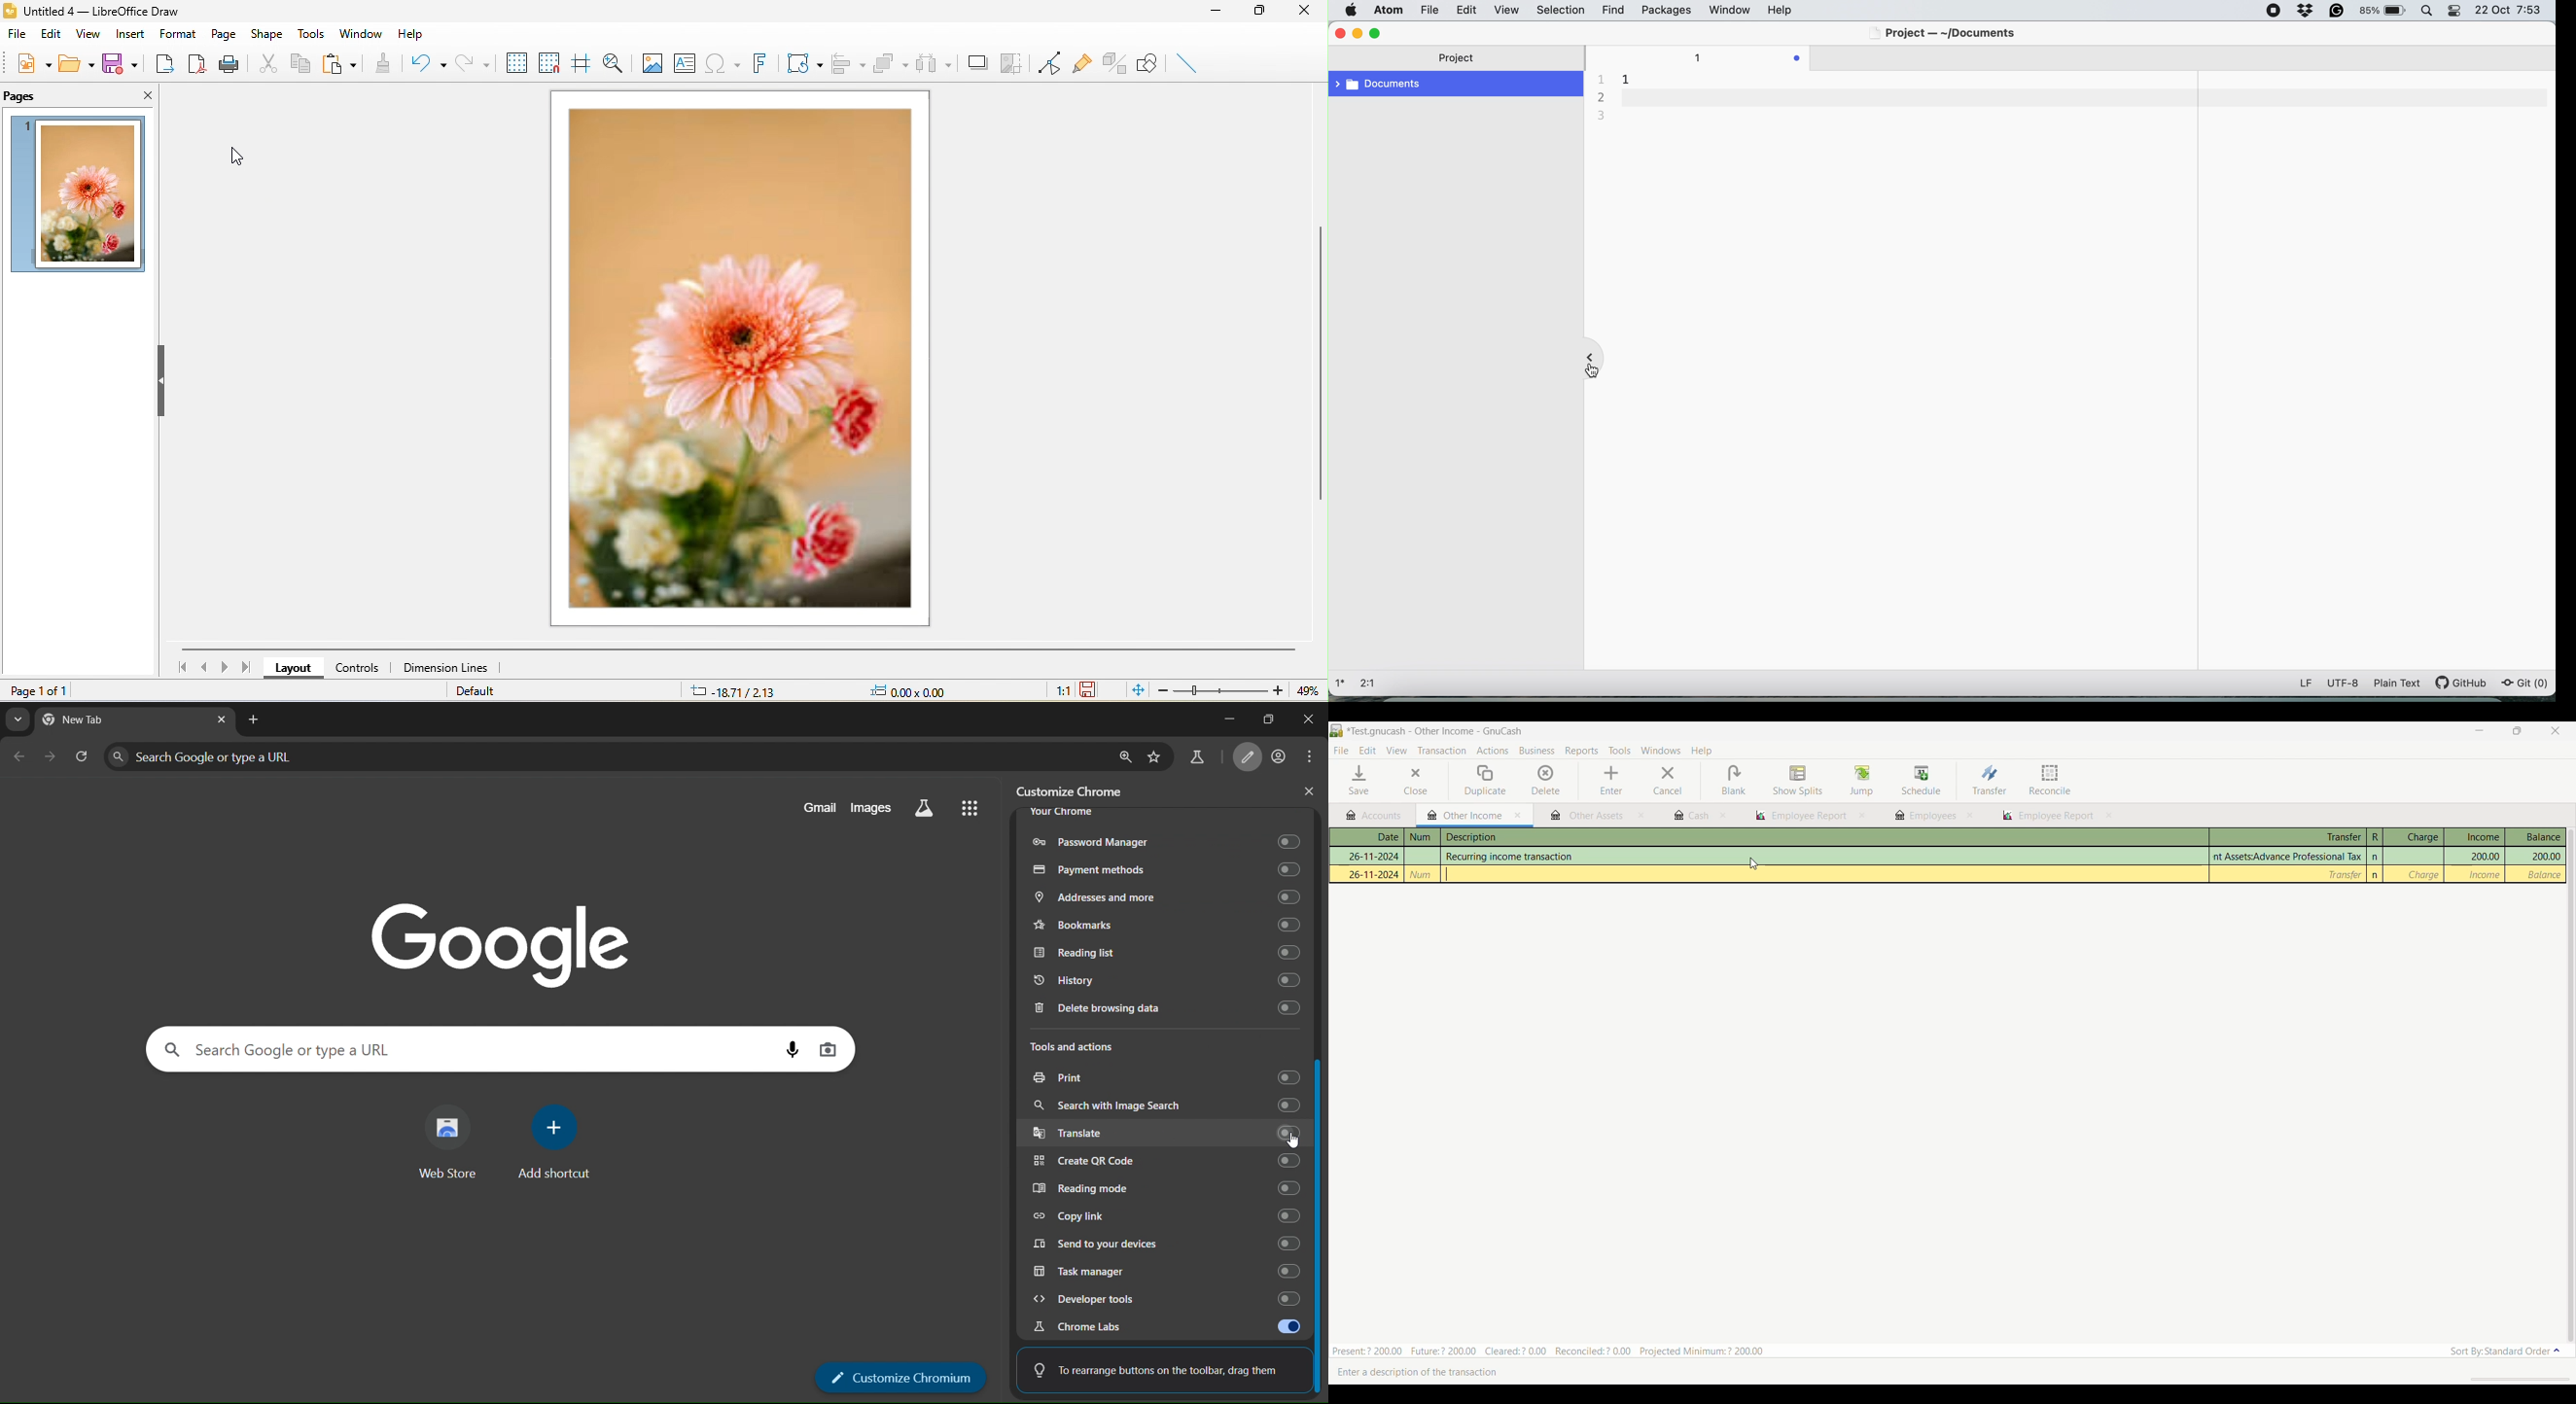  Describe the element at coordinates (1724, 816) in the screenshot. I see `close` at that location.